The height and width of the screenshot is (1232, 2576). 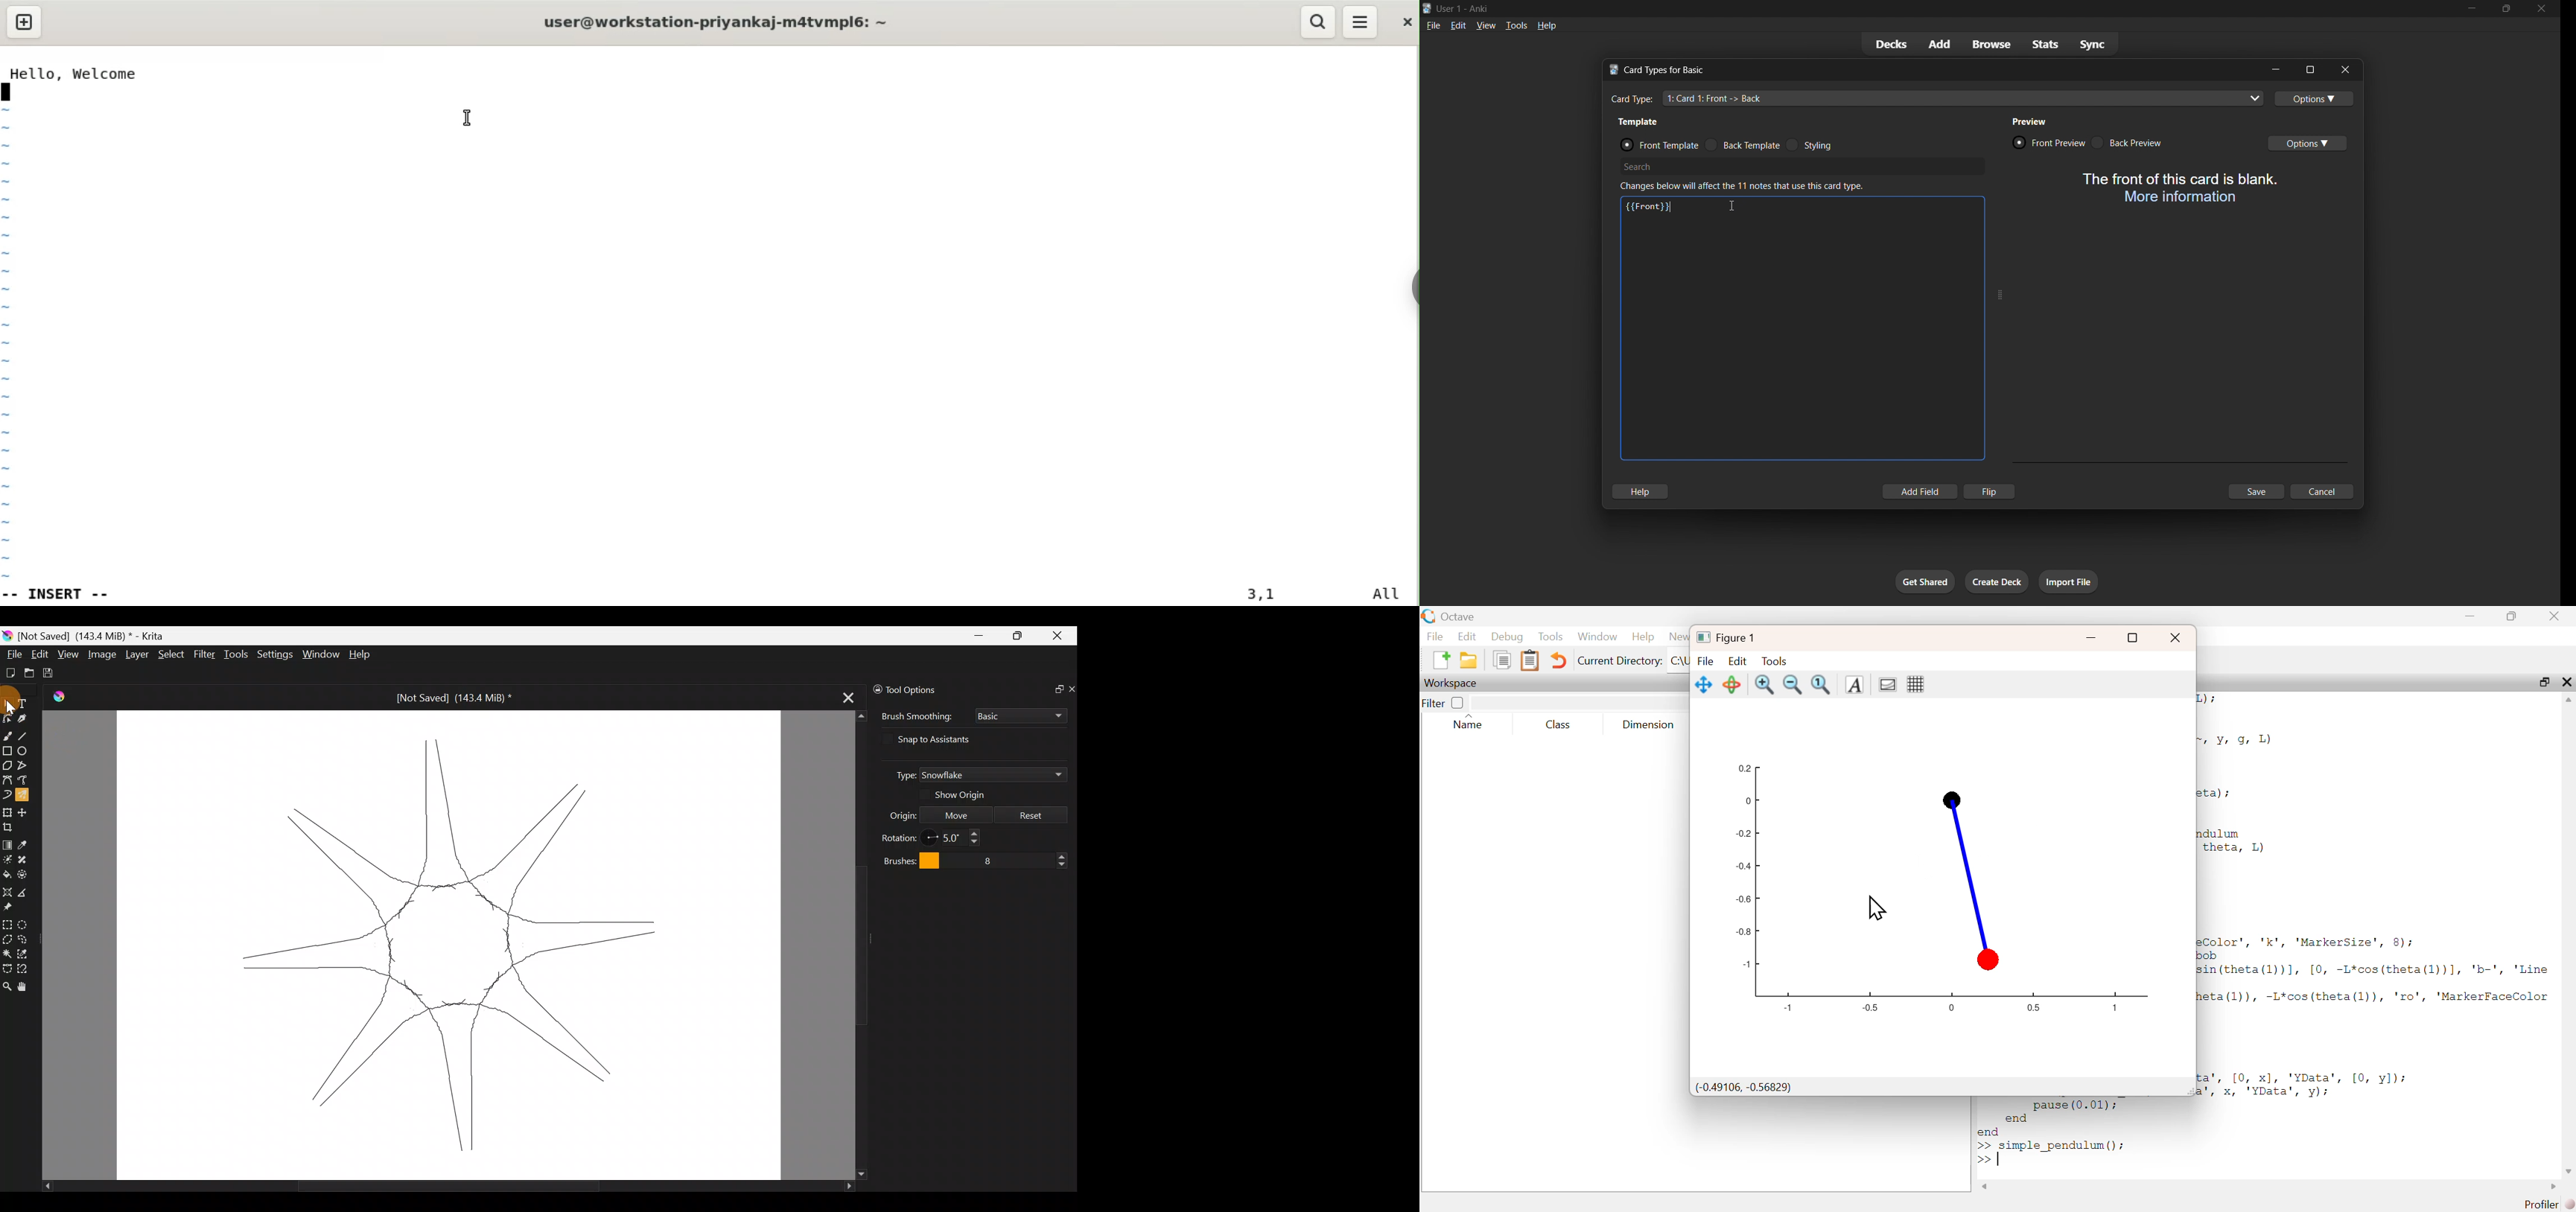 I want to click on search bar, so click(x=1805, y=165).